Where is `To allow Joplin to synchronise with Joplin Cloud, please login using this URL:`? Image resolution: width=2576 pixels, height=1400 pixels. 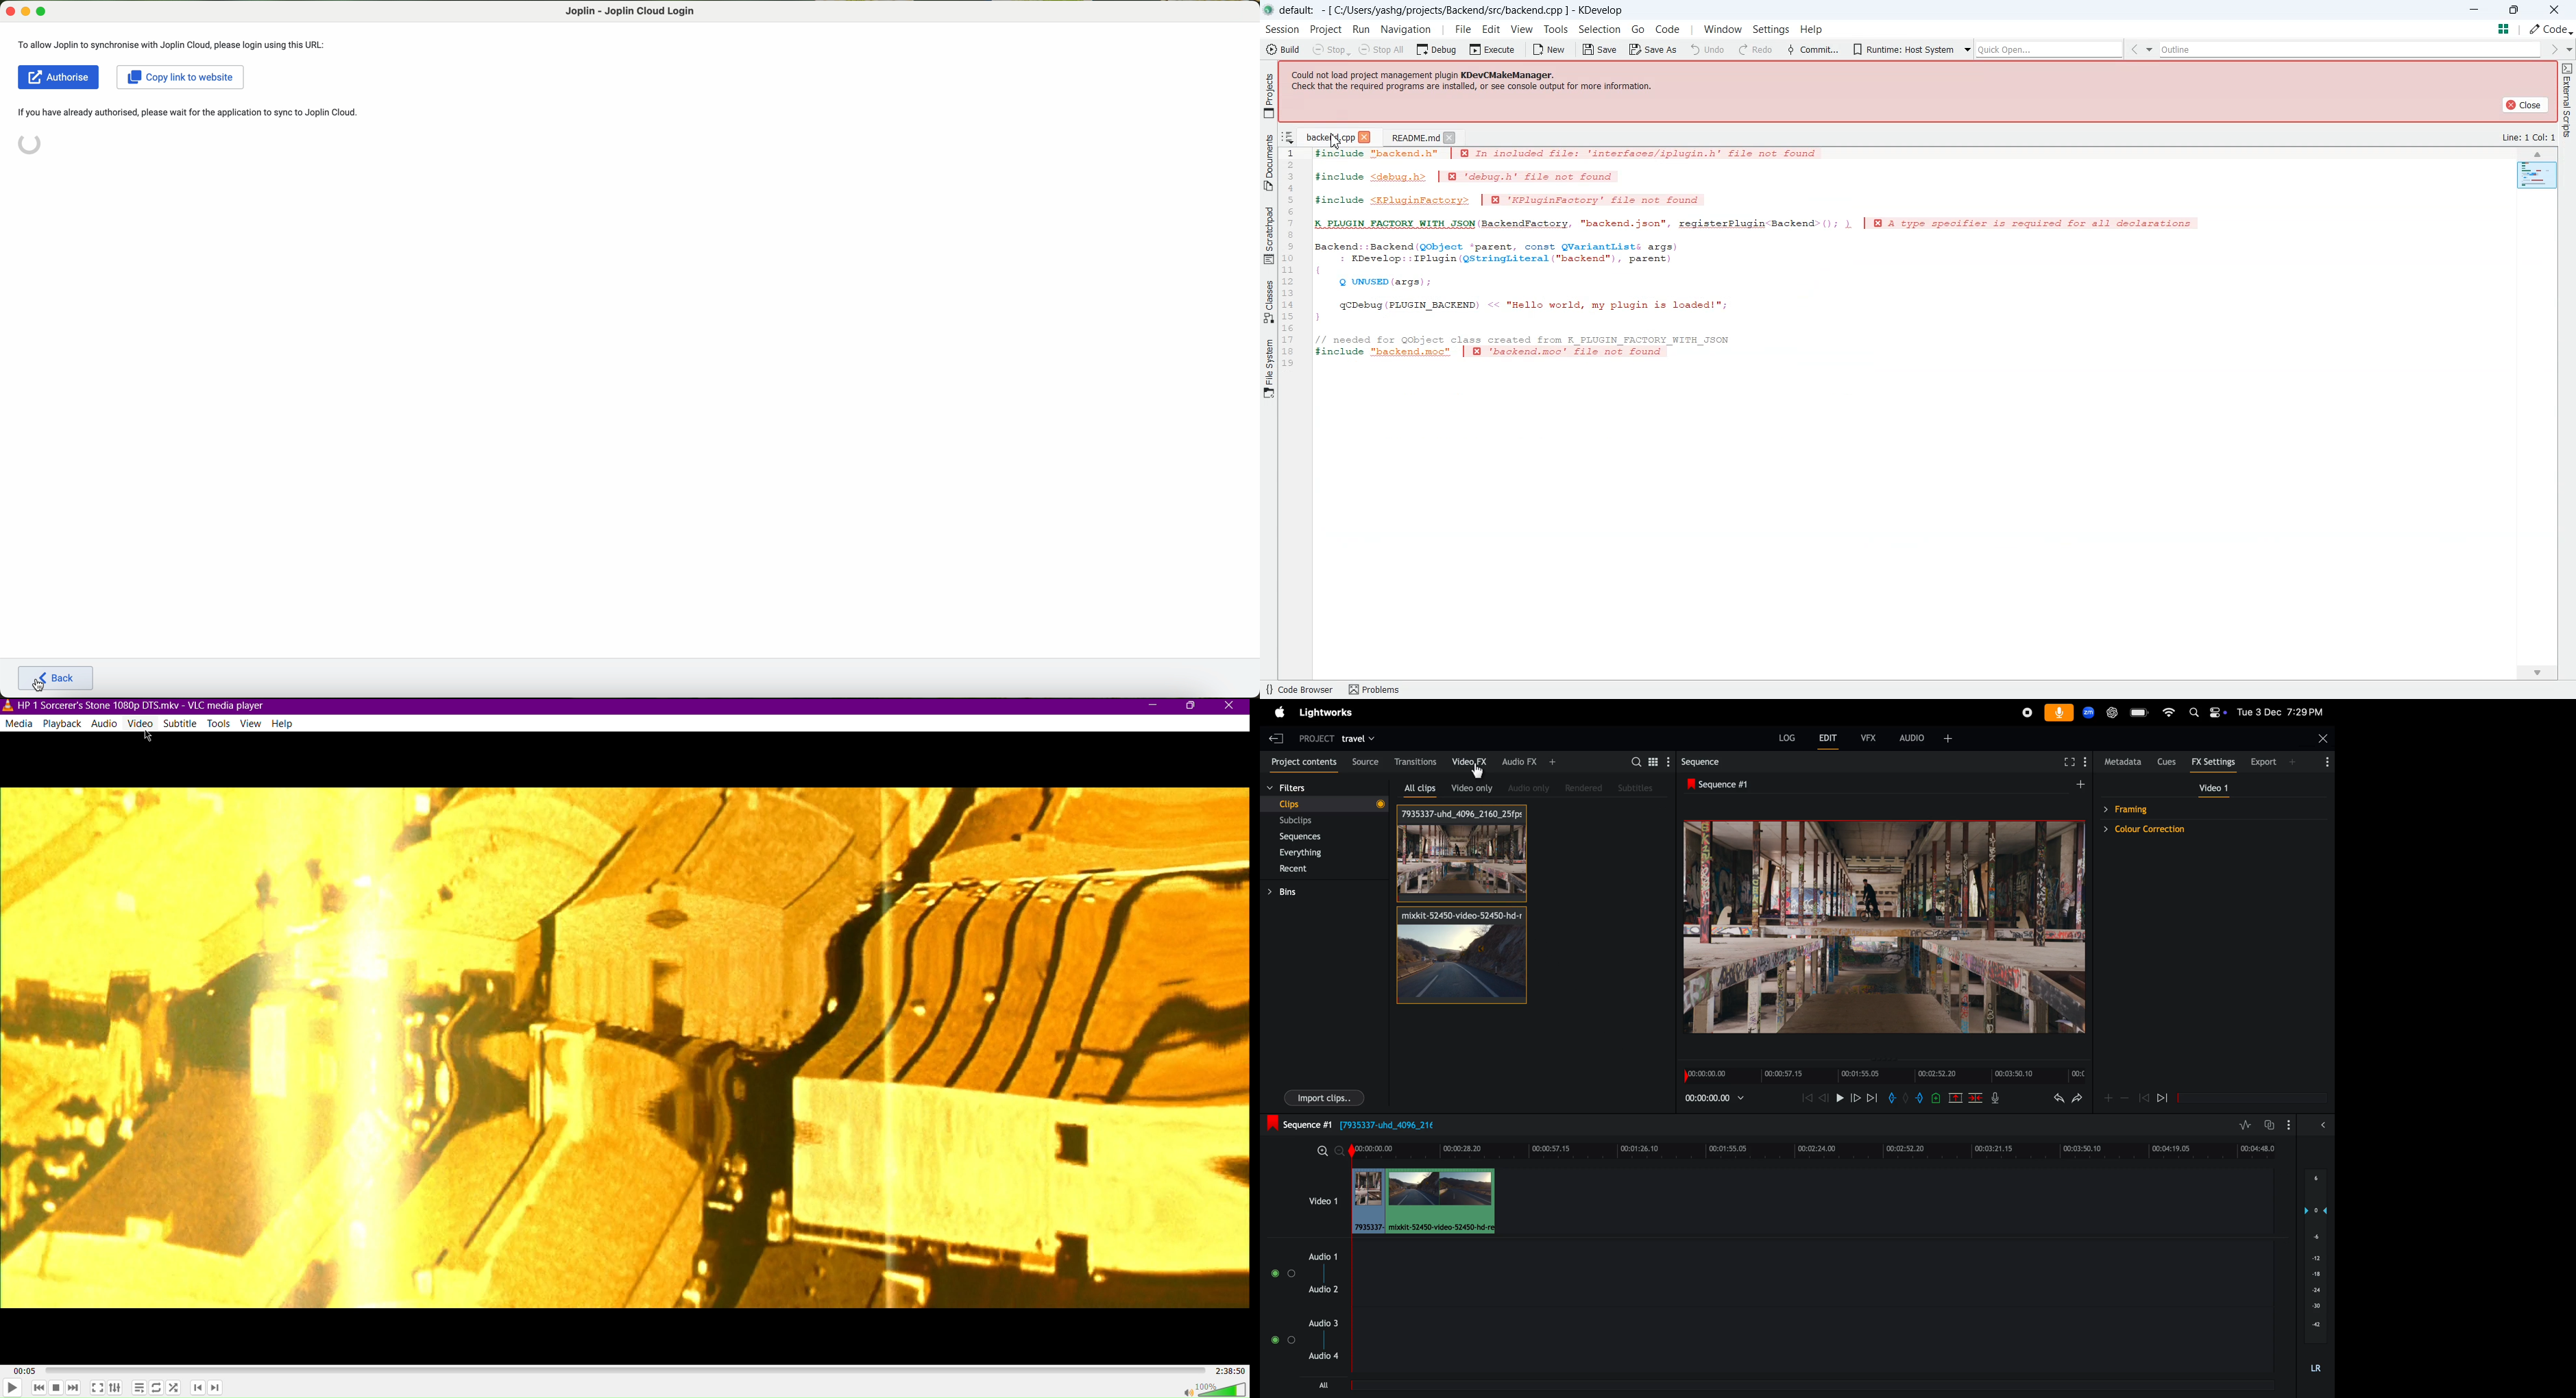
To allow Joplin to synchronise with Joplin Cloud, please login using this URL: is located at coordinates (174, 45).